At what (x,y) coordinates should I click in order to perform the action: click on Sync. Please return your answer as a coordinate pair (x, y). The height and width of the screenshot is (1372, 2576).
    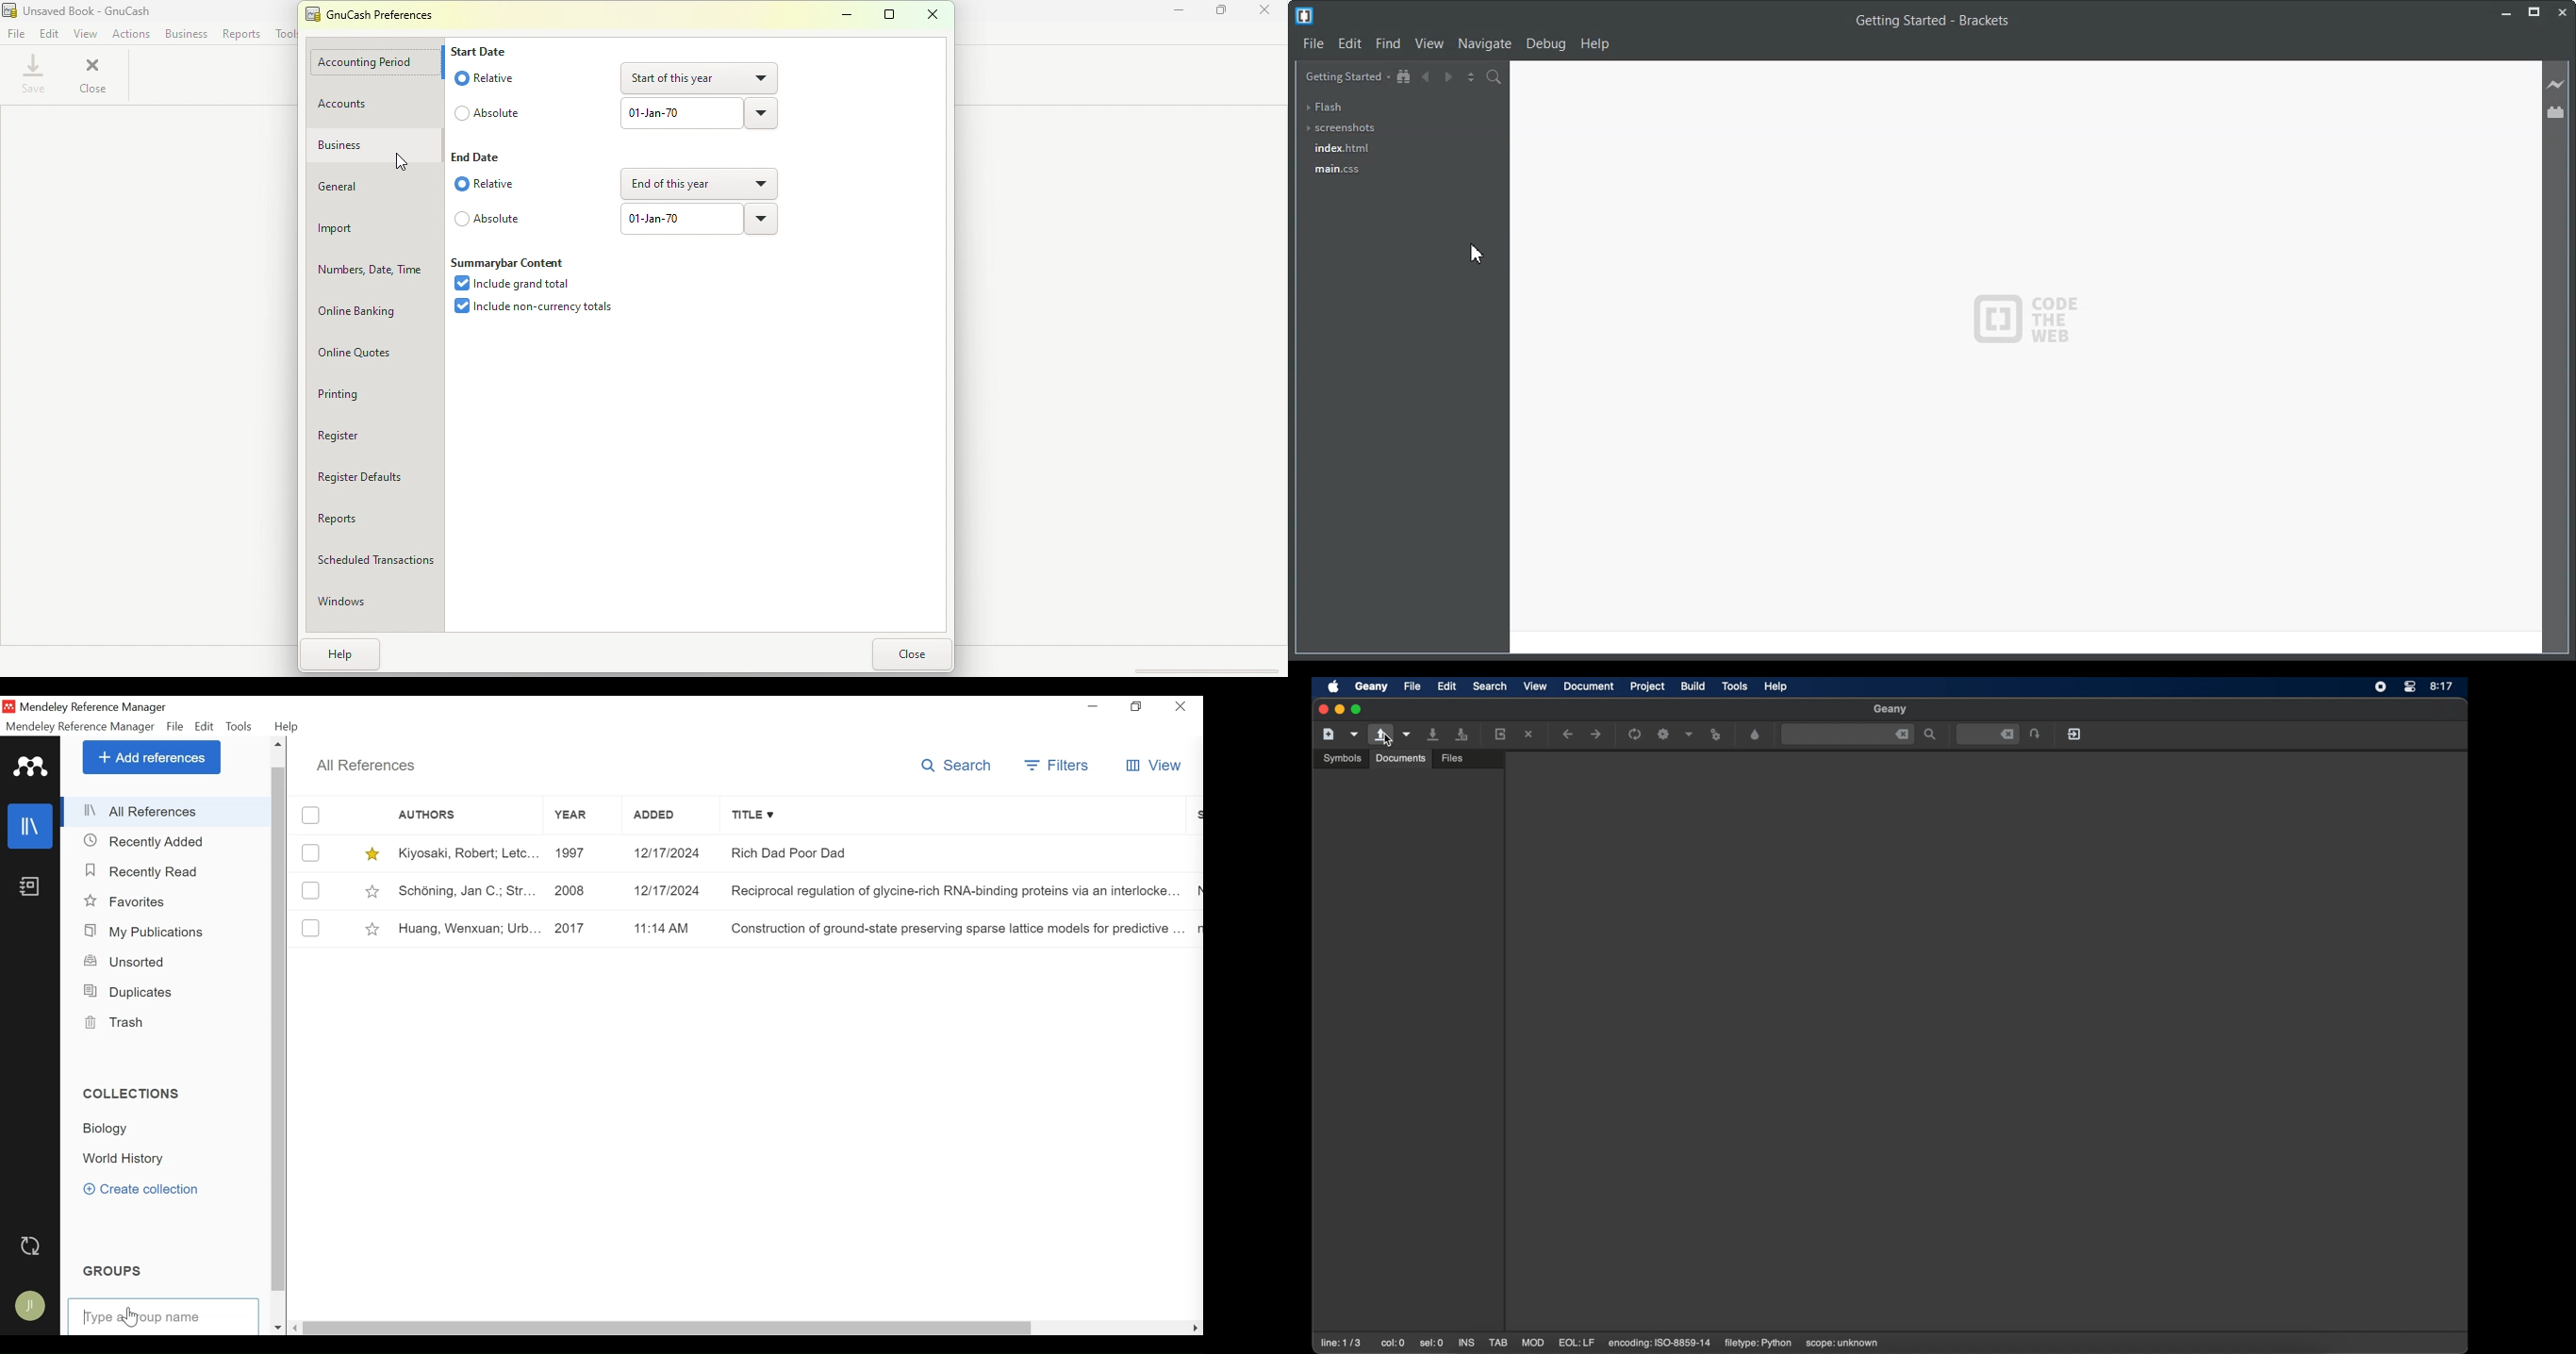
    Looking at the image, I should click on (32, 1246).